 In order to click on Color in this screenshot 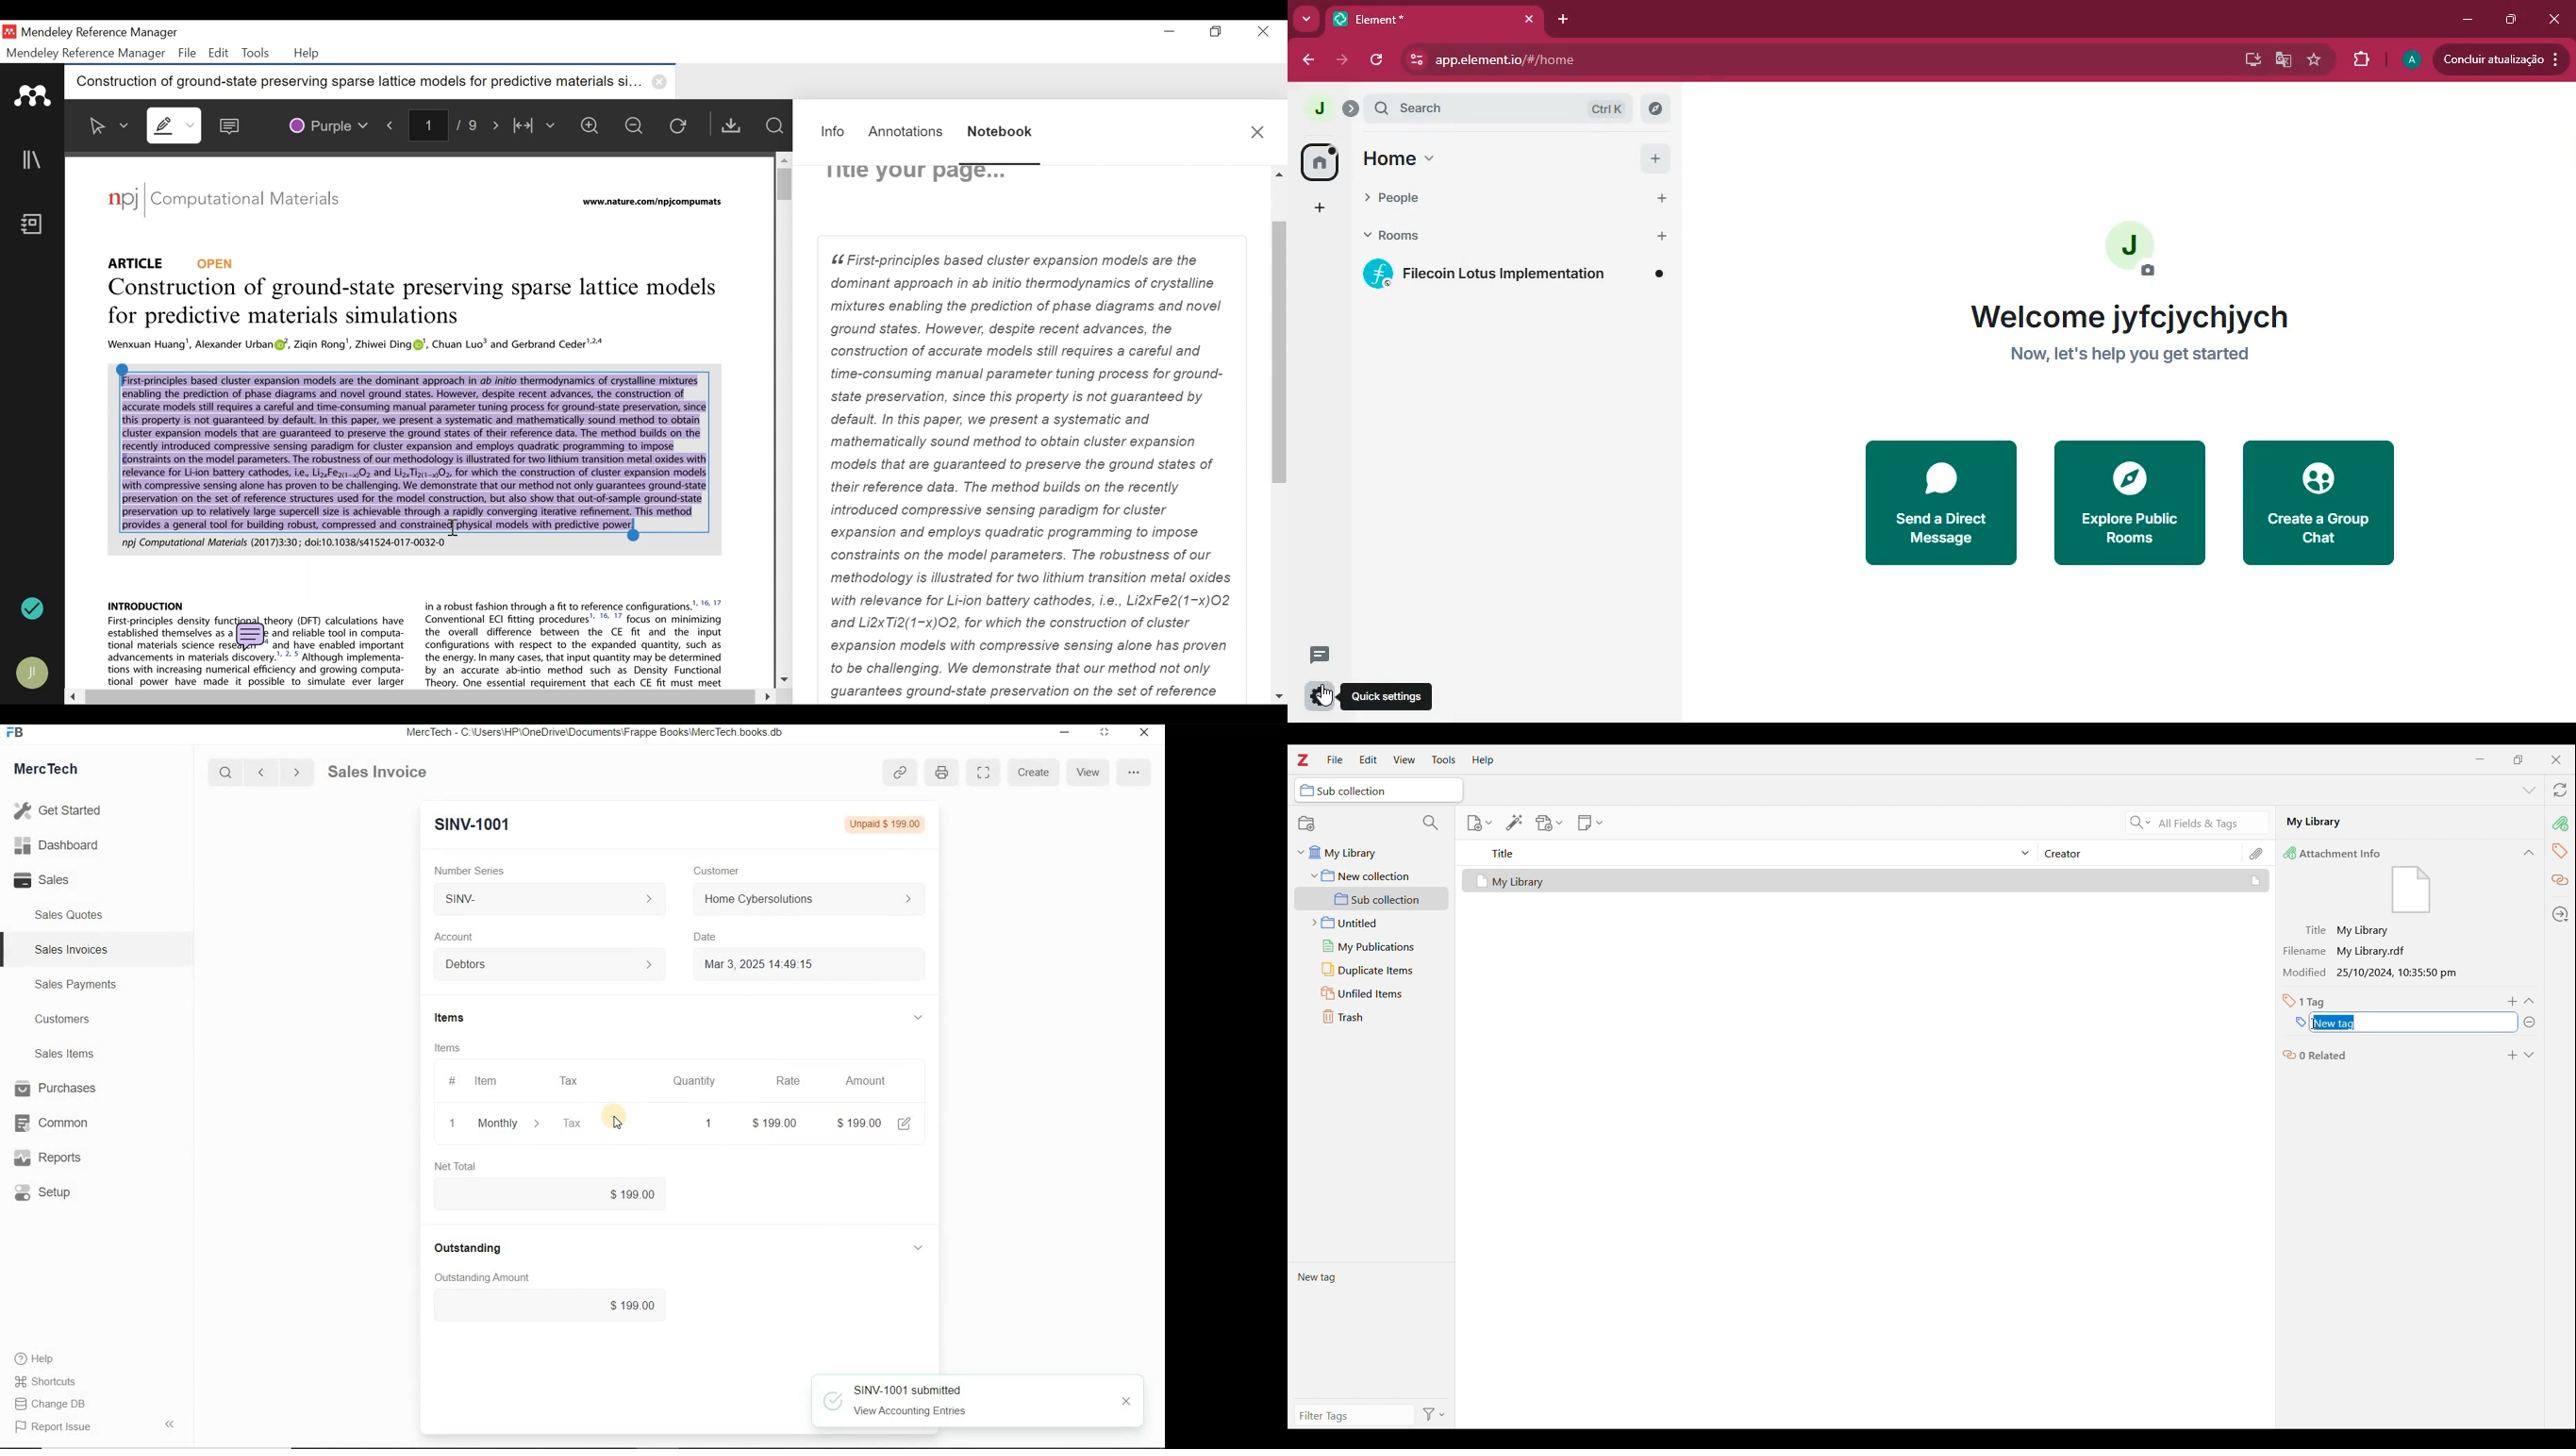, I will do `click(327, 123)`.